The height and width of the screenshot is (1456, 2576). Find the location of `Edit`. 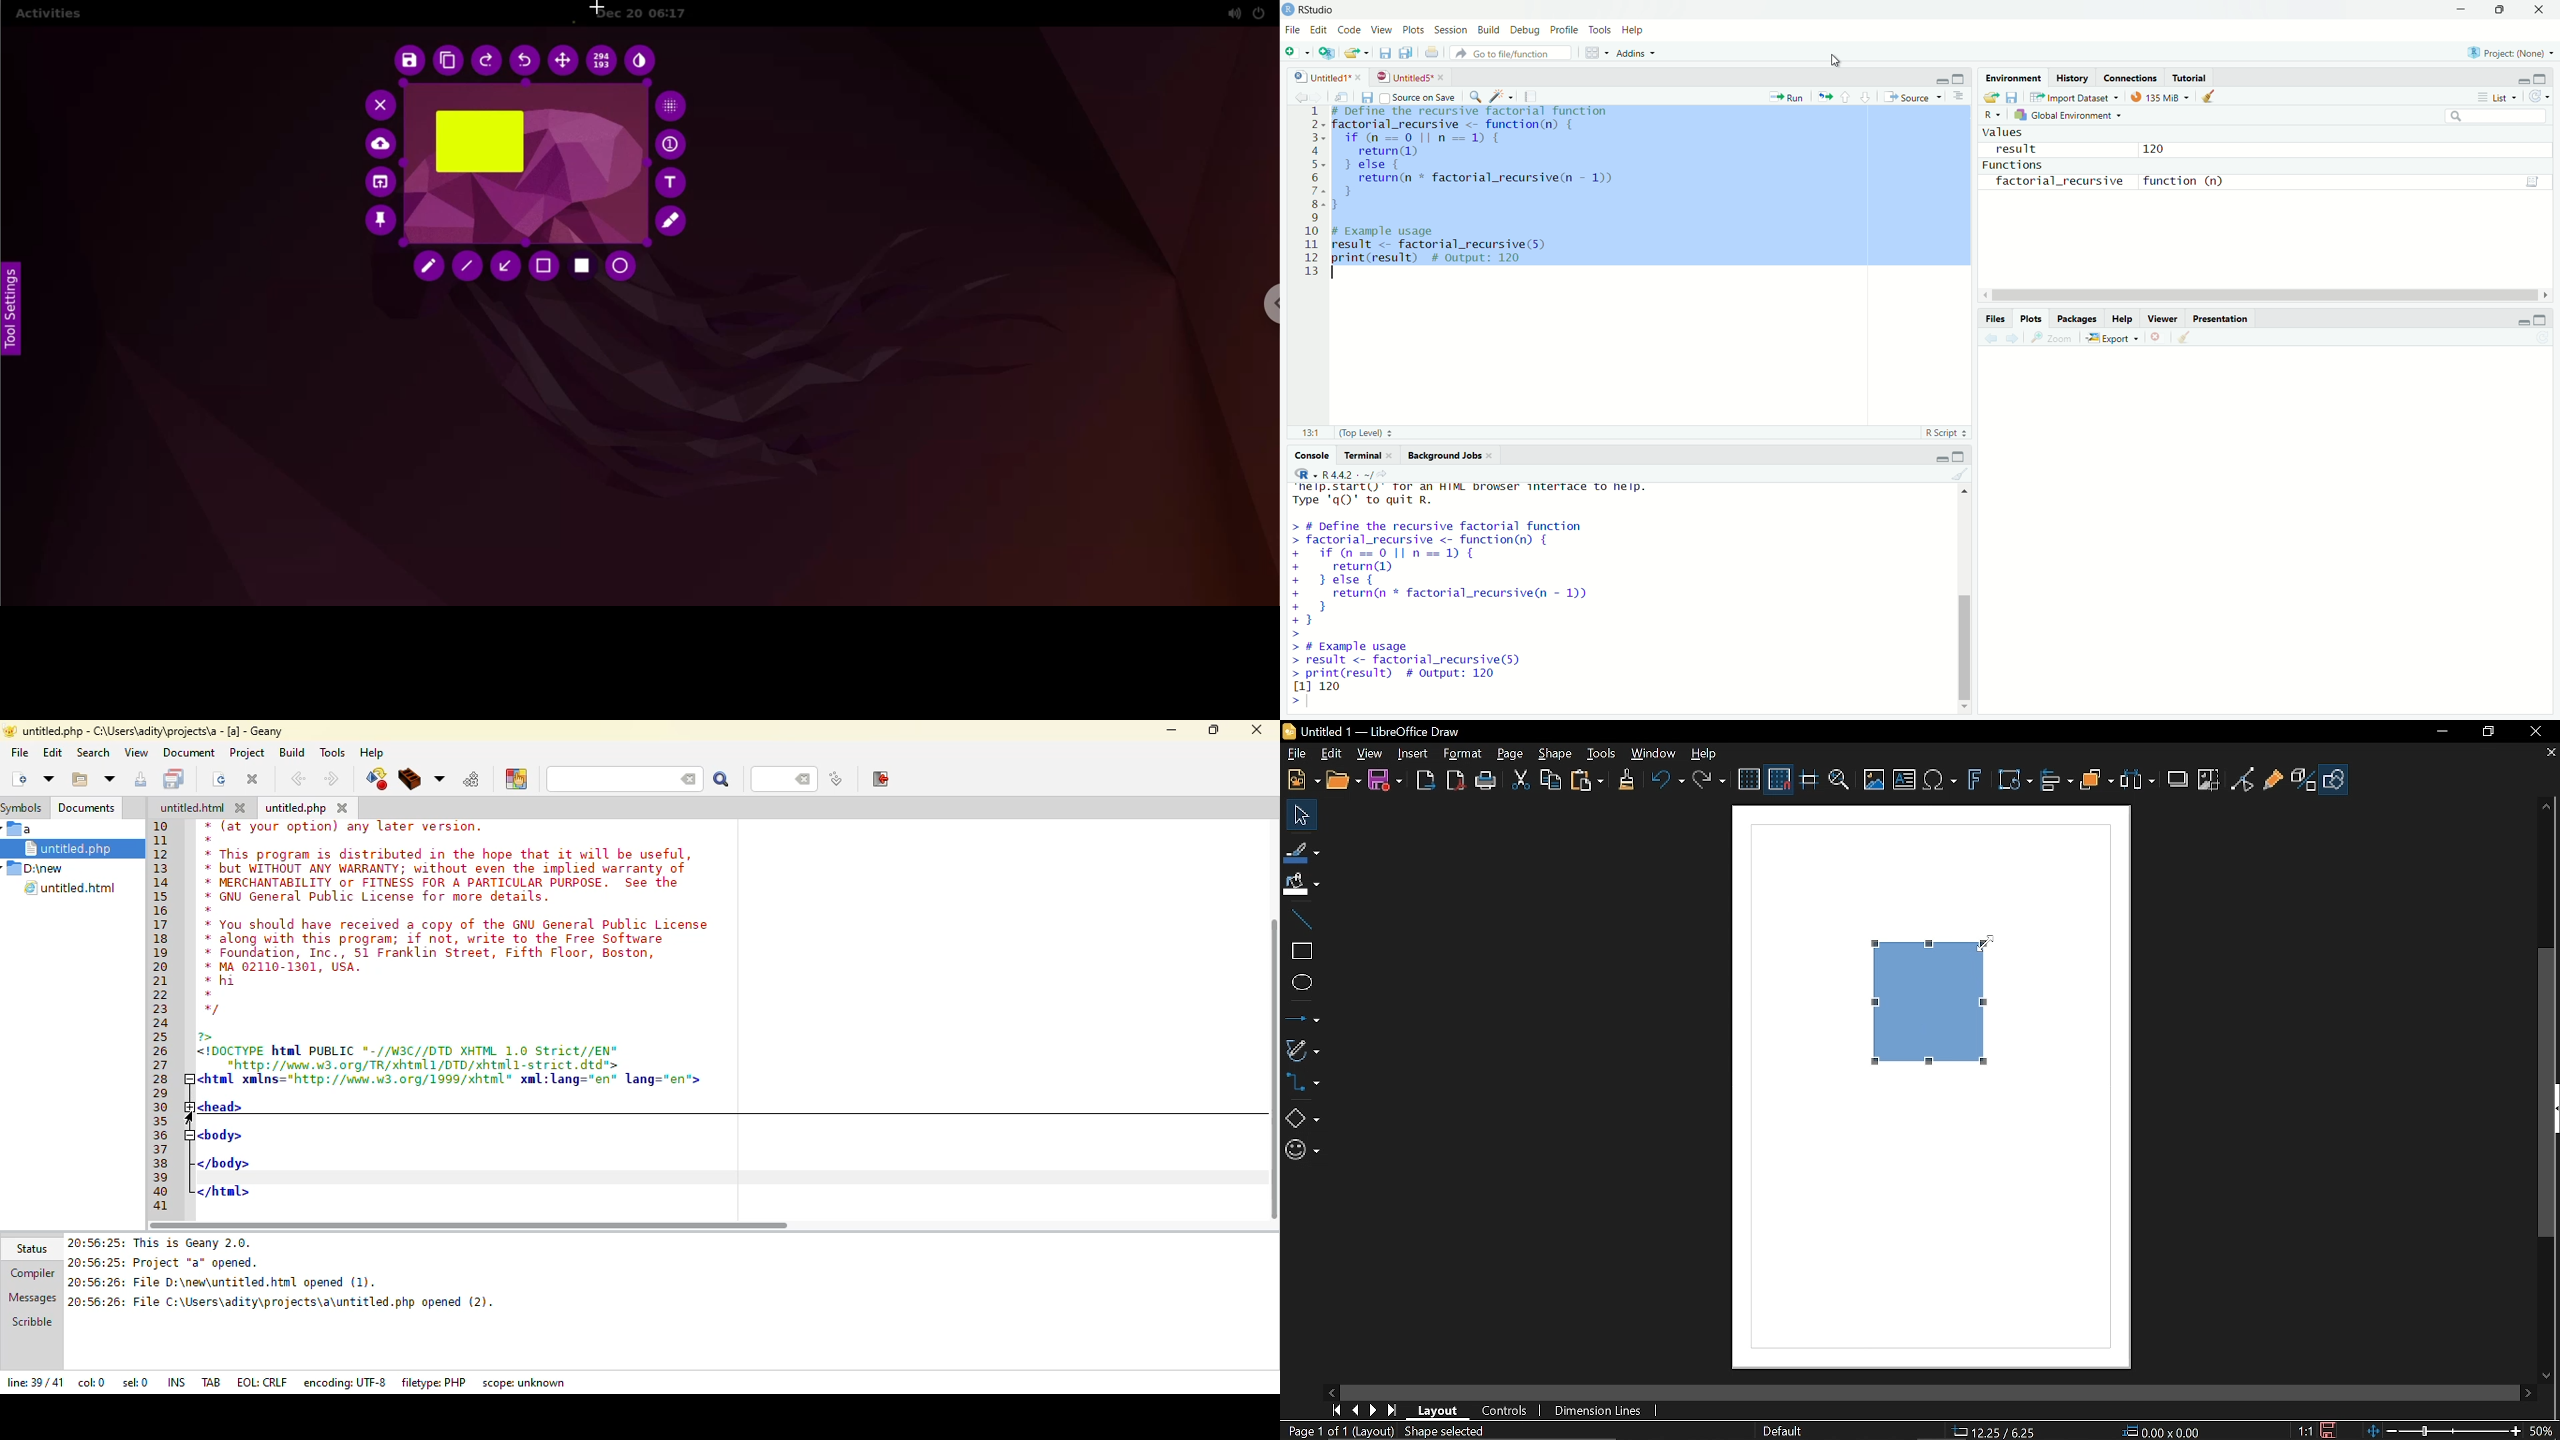

Edit is located at coordinates (1318, 29).